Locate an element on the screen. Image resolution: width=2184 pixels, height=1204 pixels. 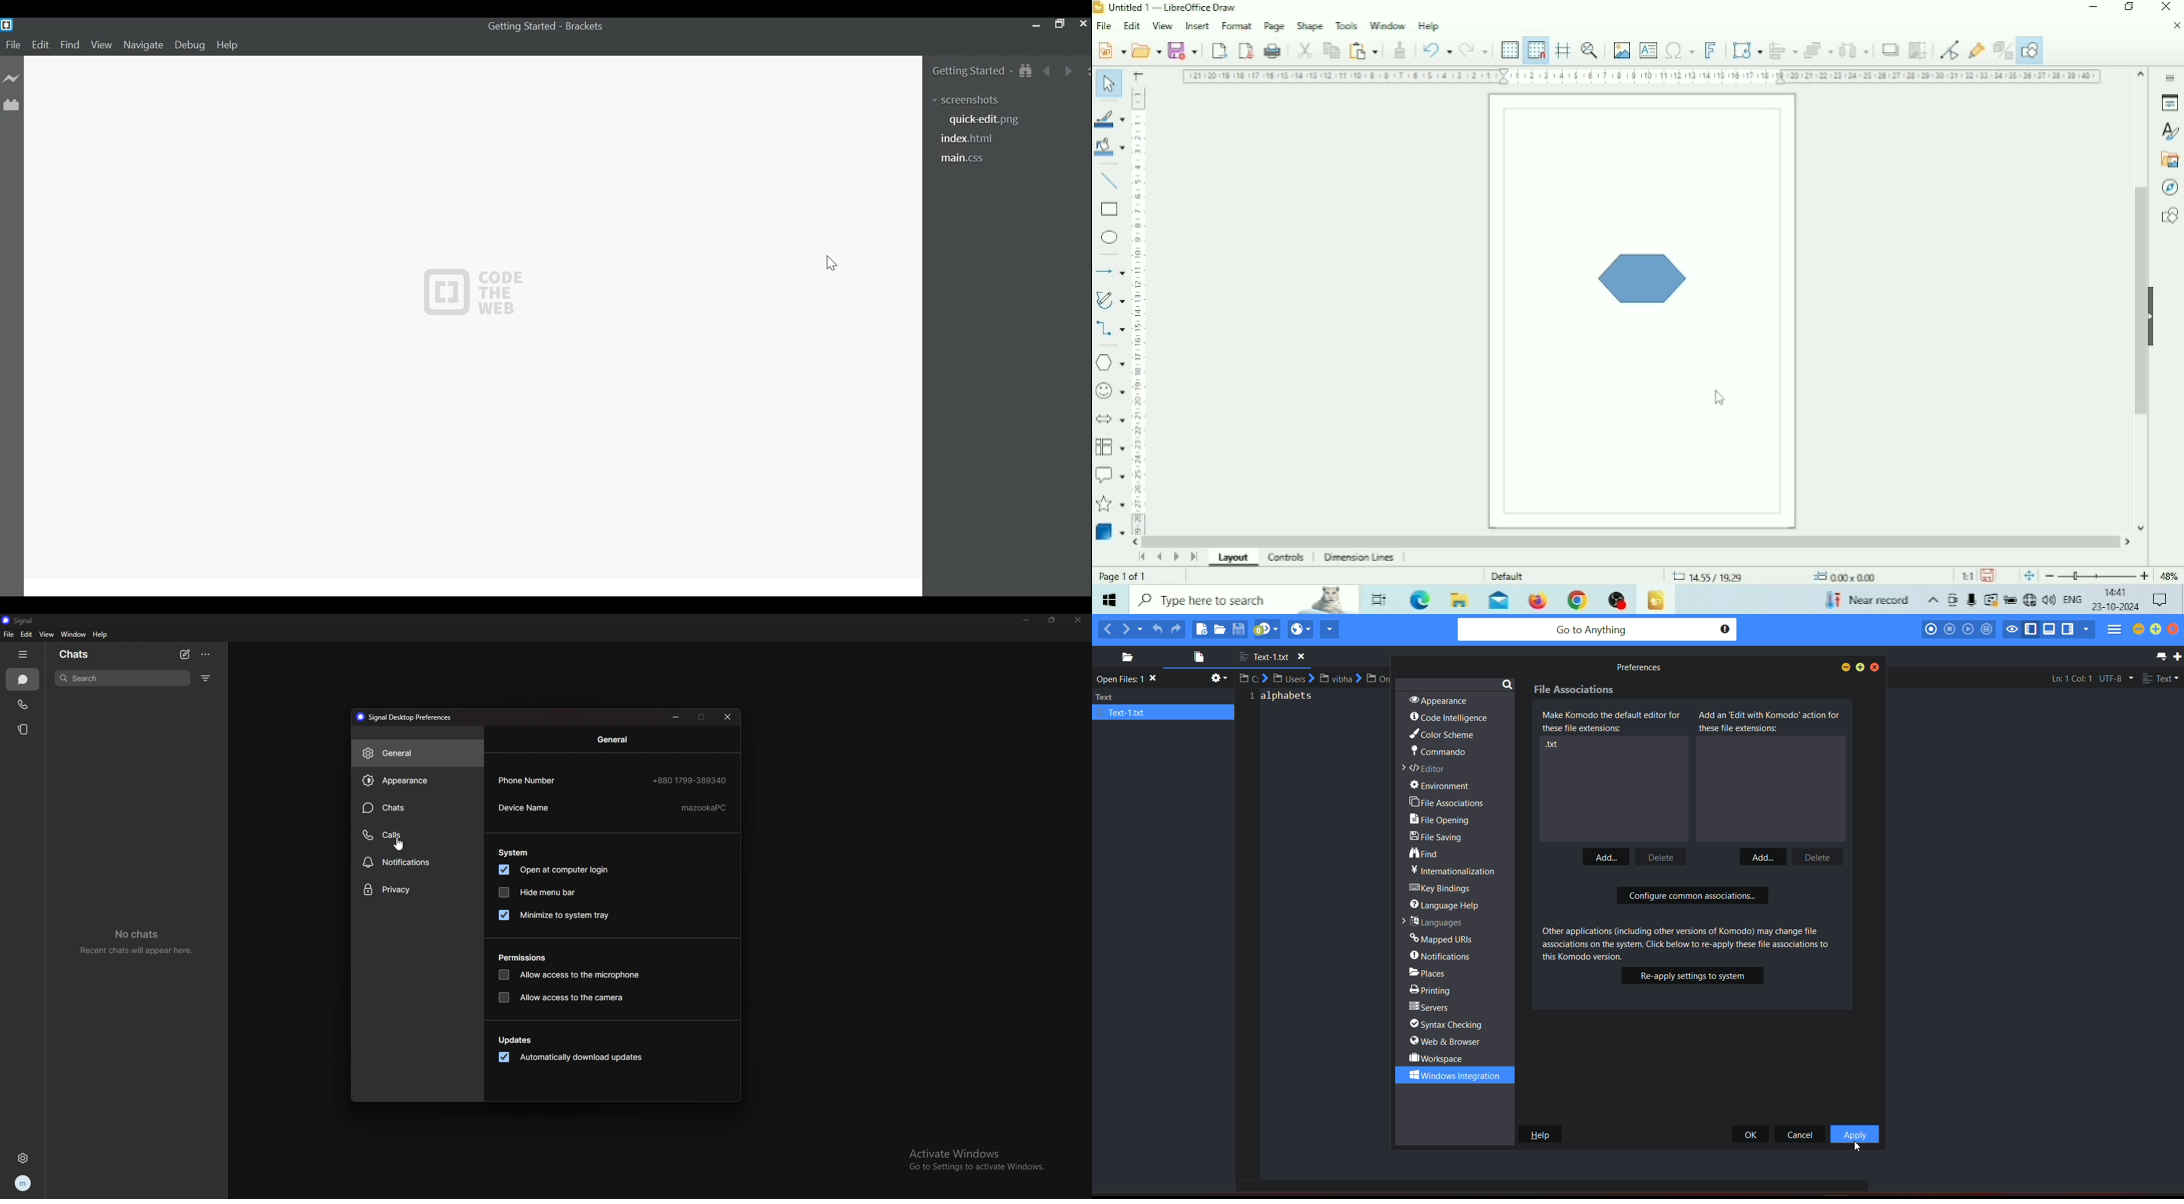
Save is located at coordinates (1183, 49).